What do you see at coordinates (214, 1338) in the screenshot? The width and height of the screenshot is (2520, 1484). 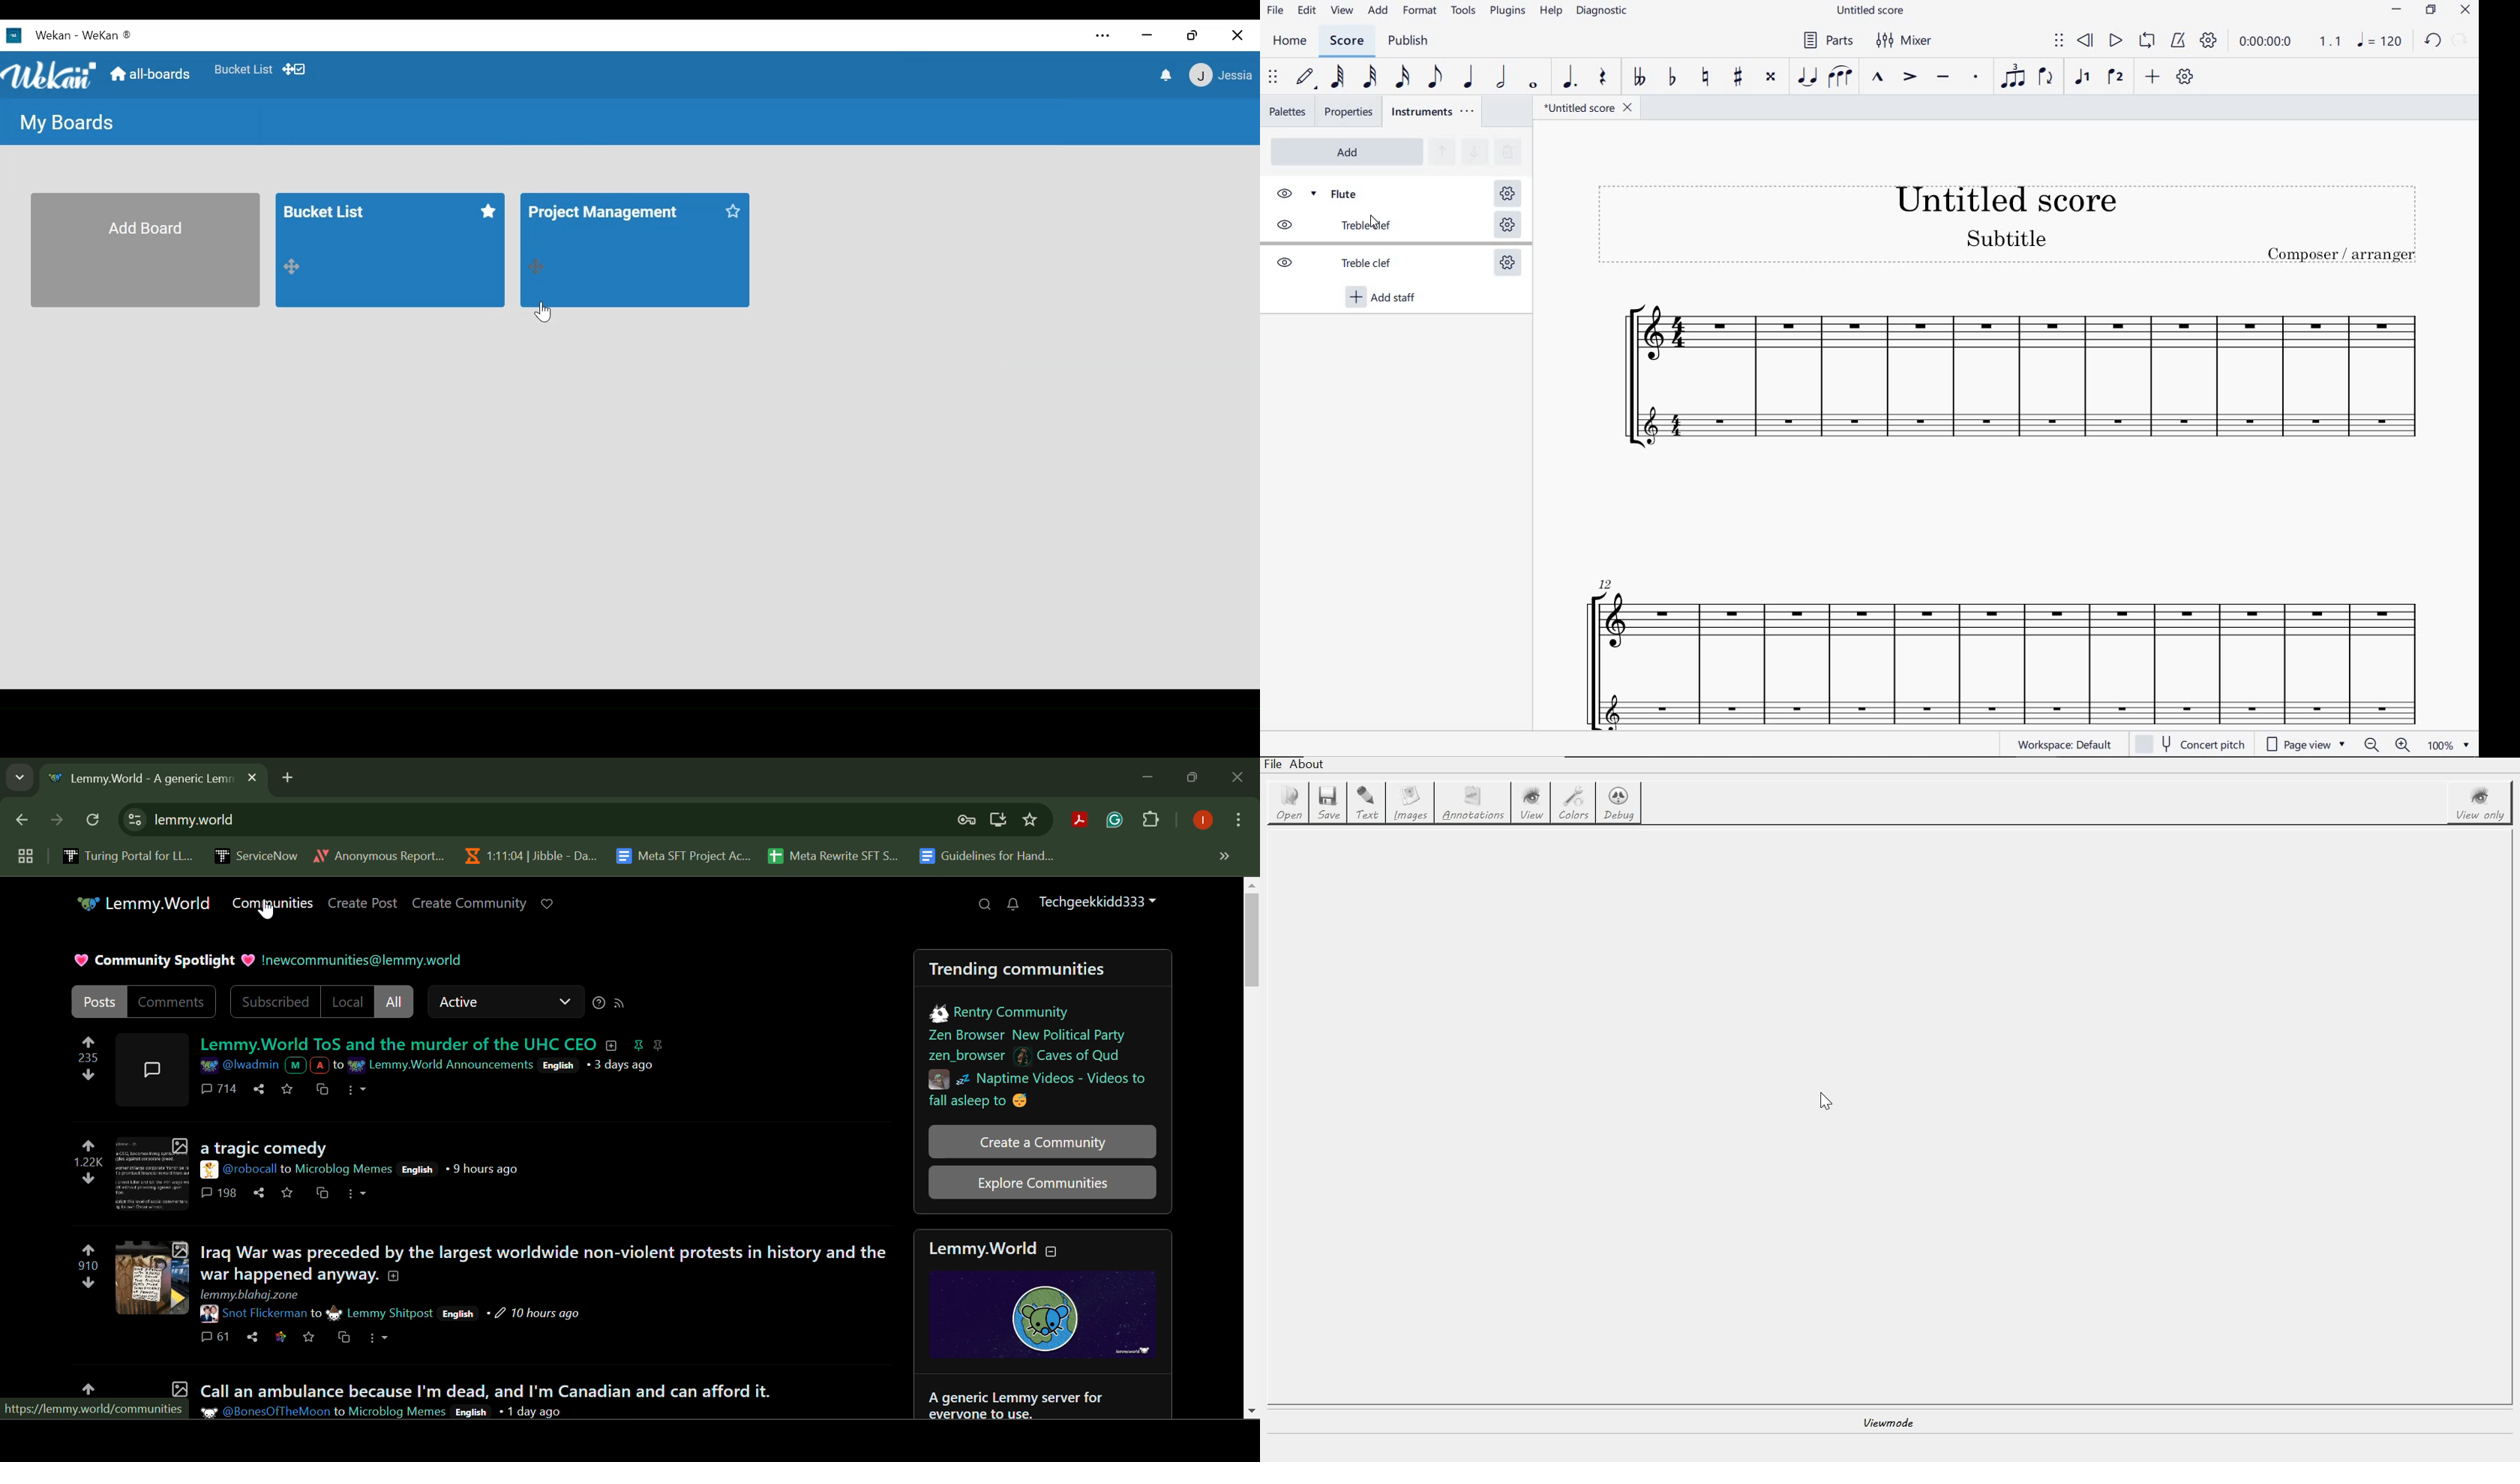 I see `Comments` at bounding box center [214, 1338].